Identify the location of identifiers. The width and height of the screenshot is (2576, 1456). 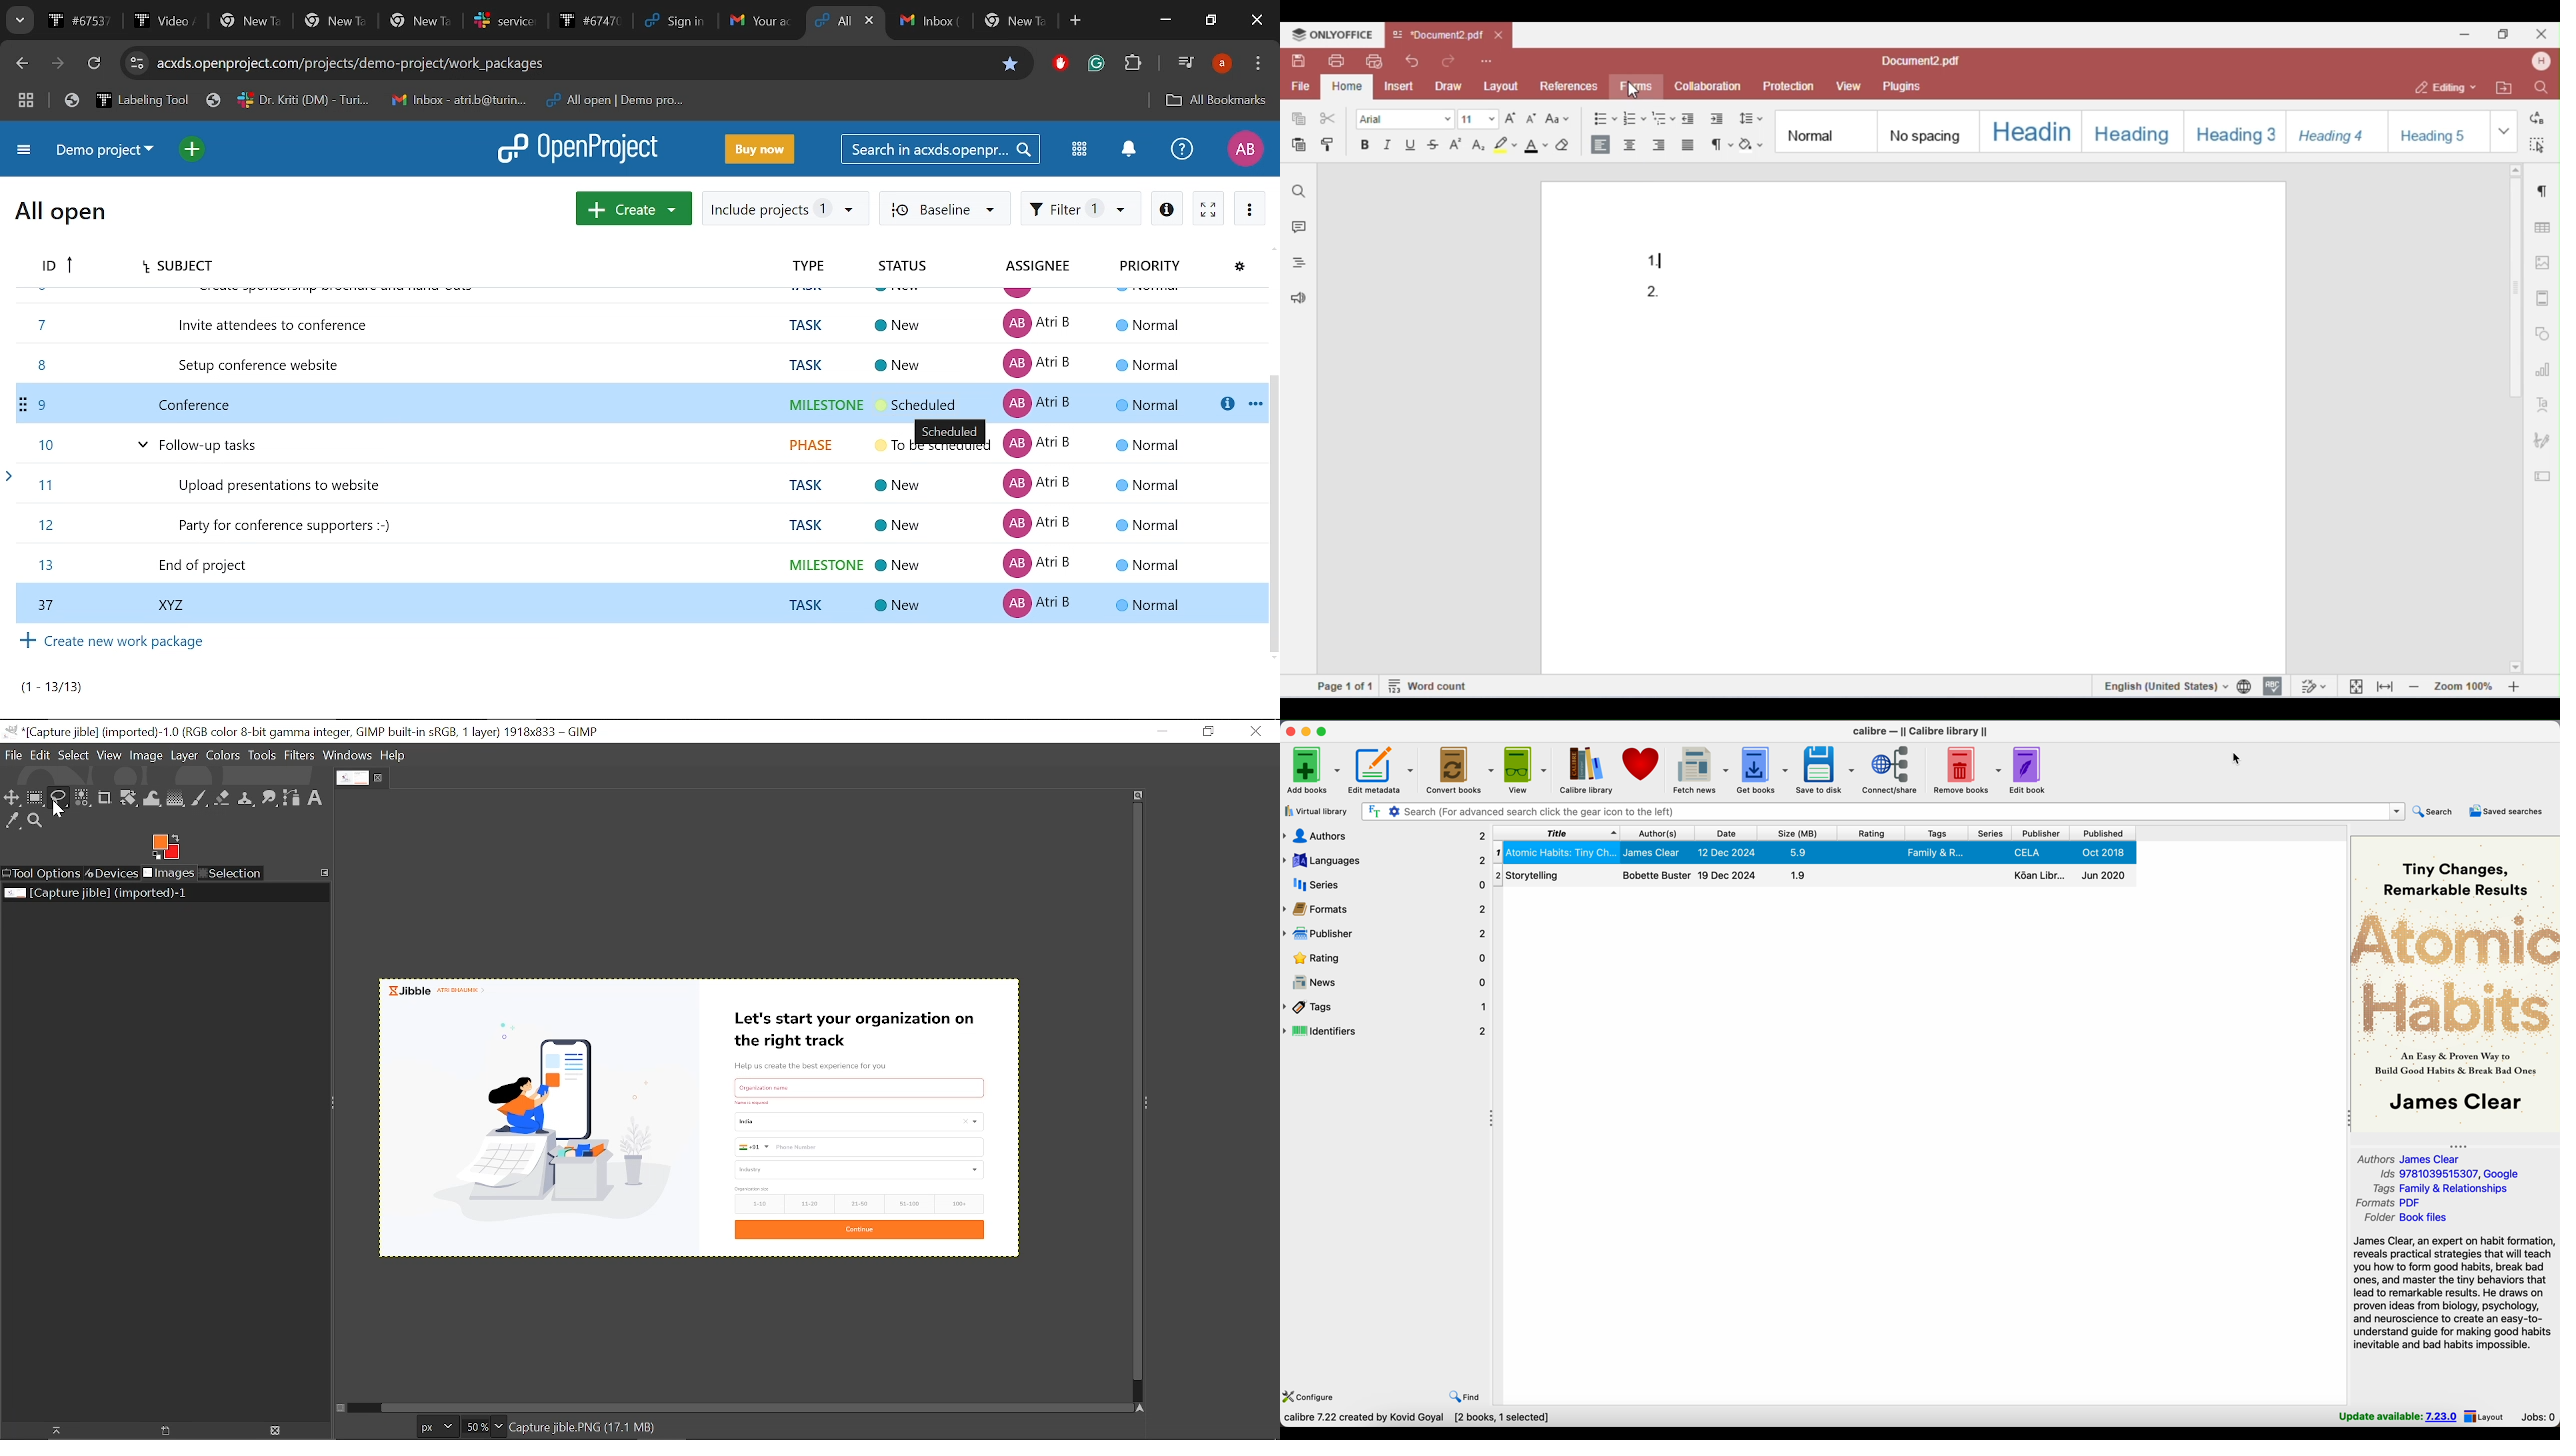
(1387, 1032).